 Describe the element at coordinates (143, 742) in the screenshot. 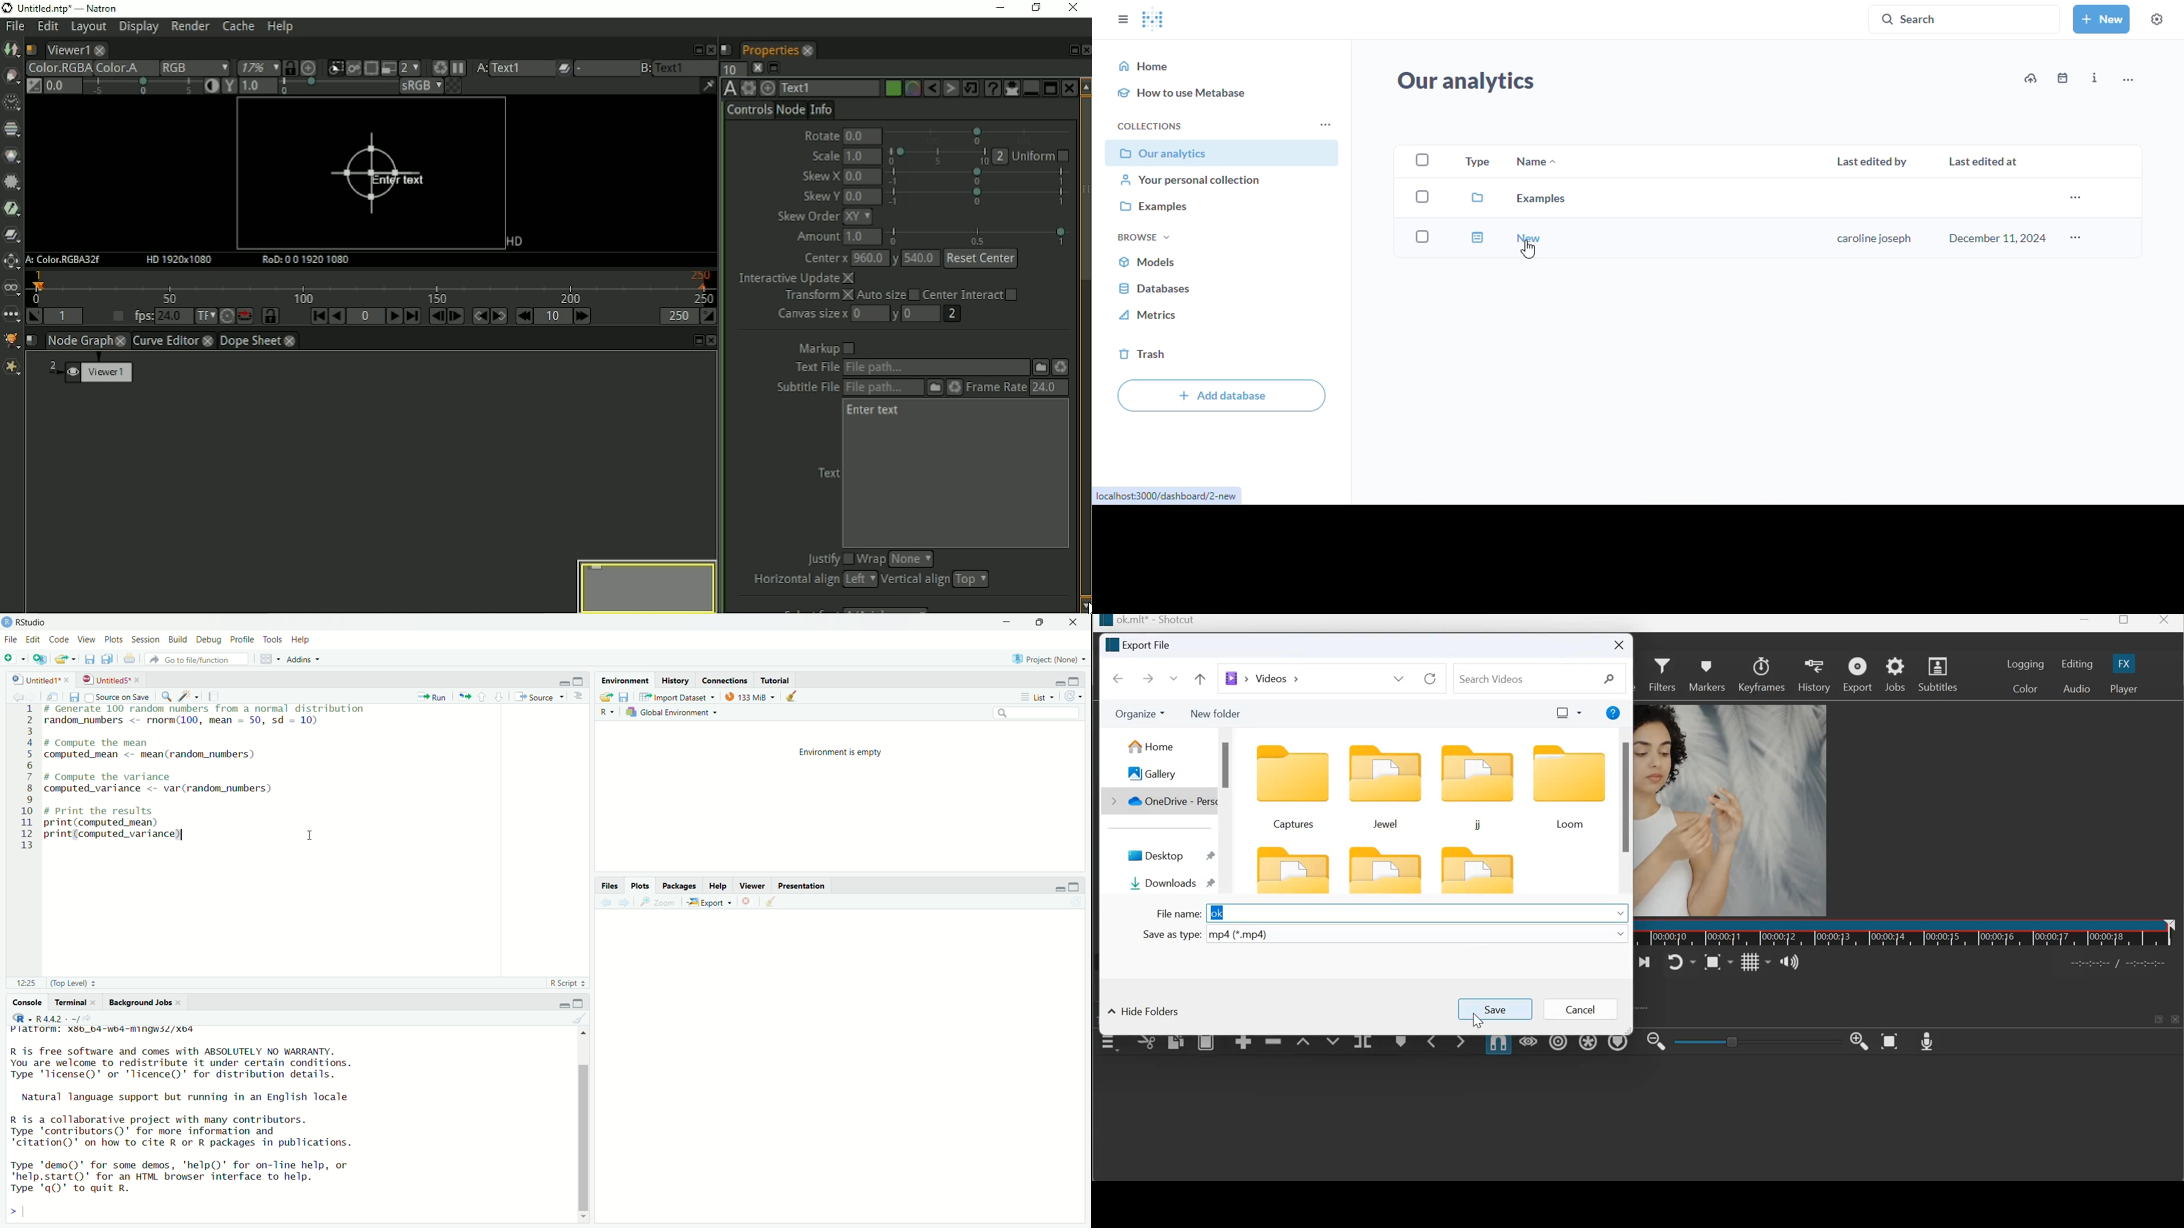

I see `# Compute the mean` at that location.